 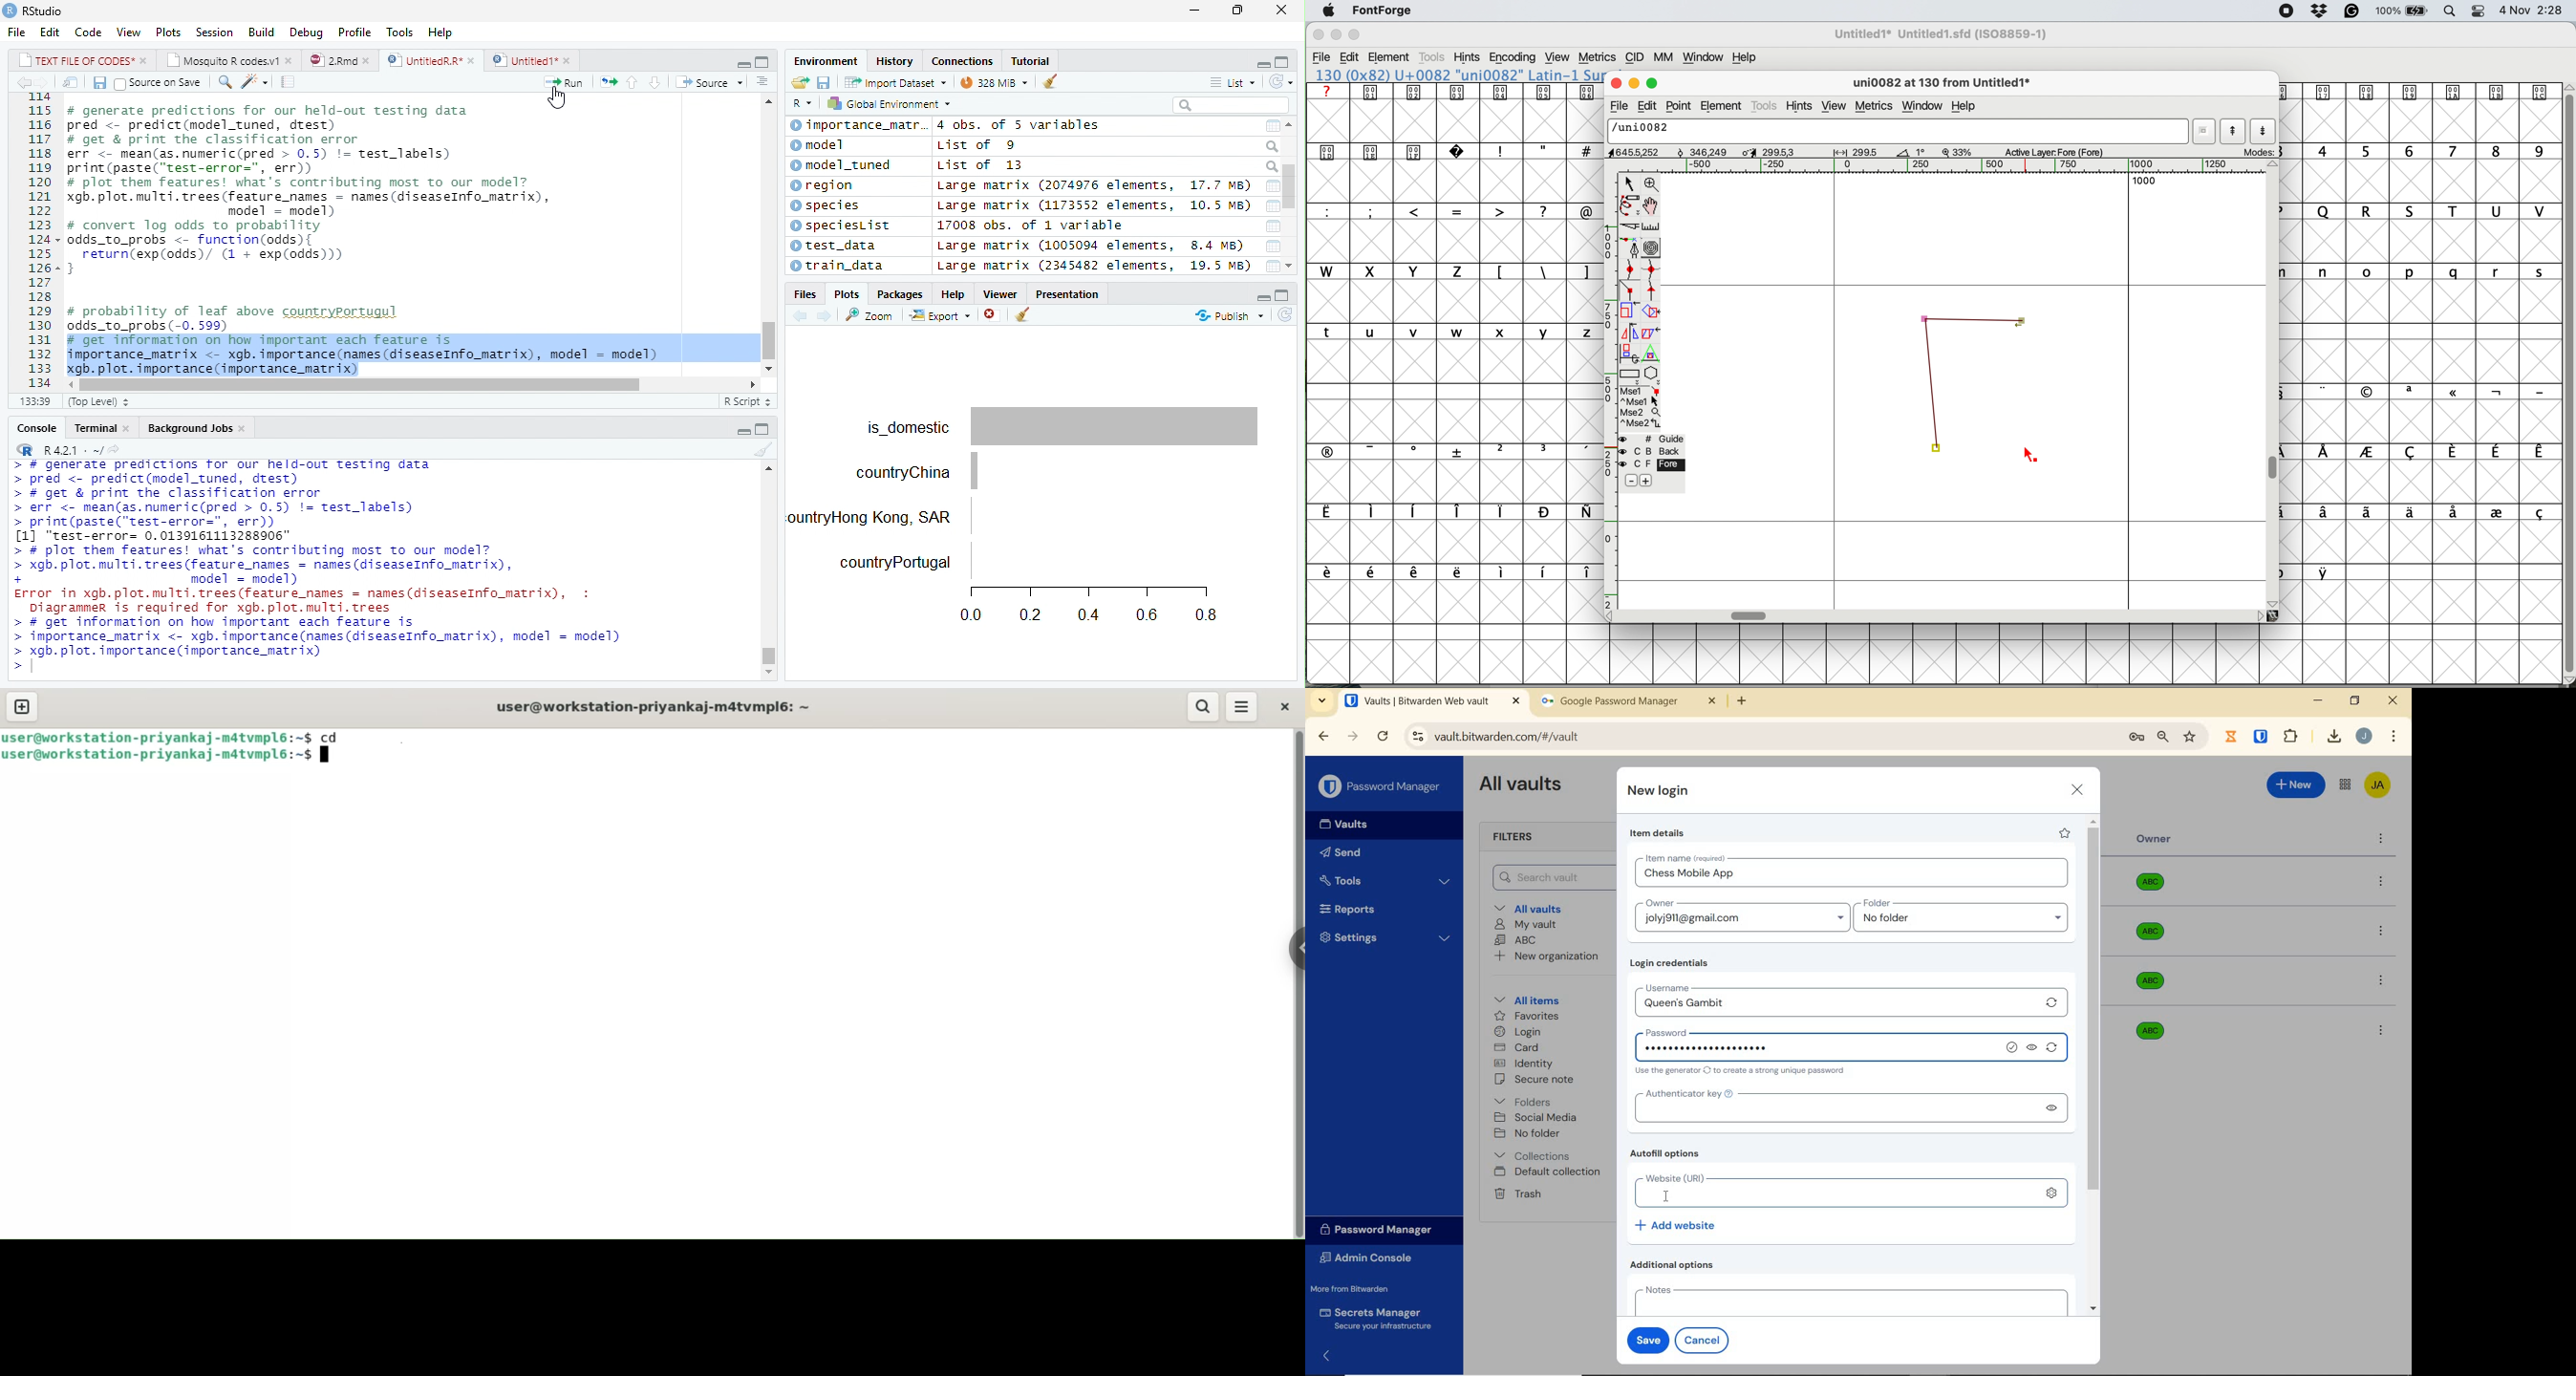 What do you see at coordinates (1743, 1072) in the screenshot?
I see `Use the generator O to create a strong unique password` at bounding box center [1743, 1072].